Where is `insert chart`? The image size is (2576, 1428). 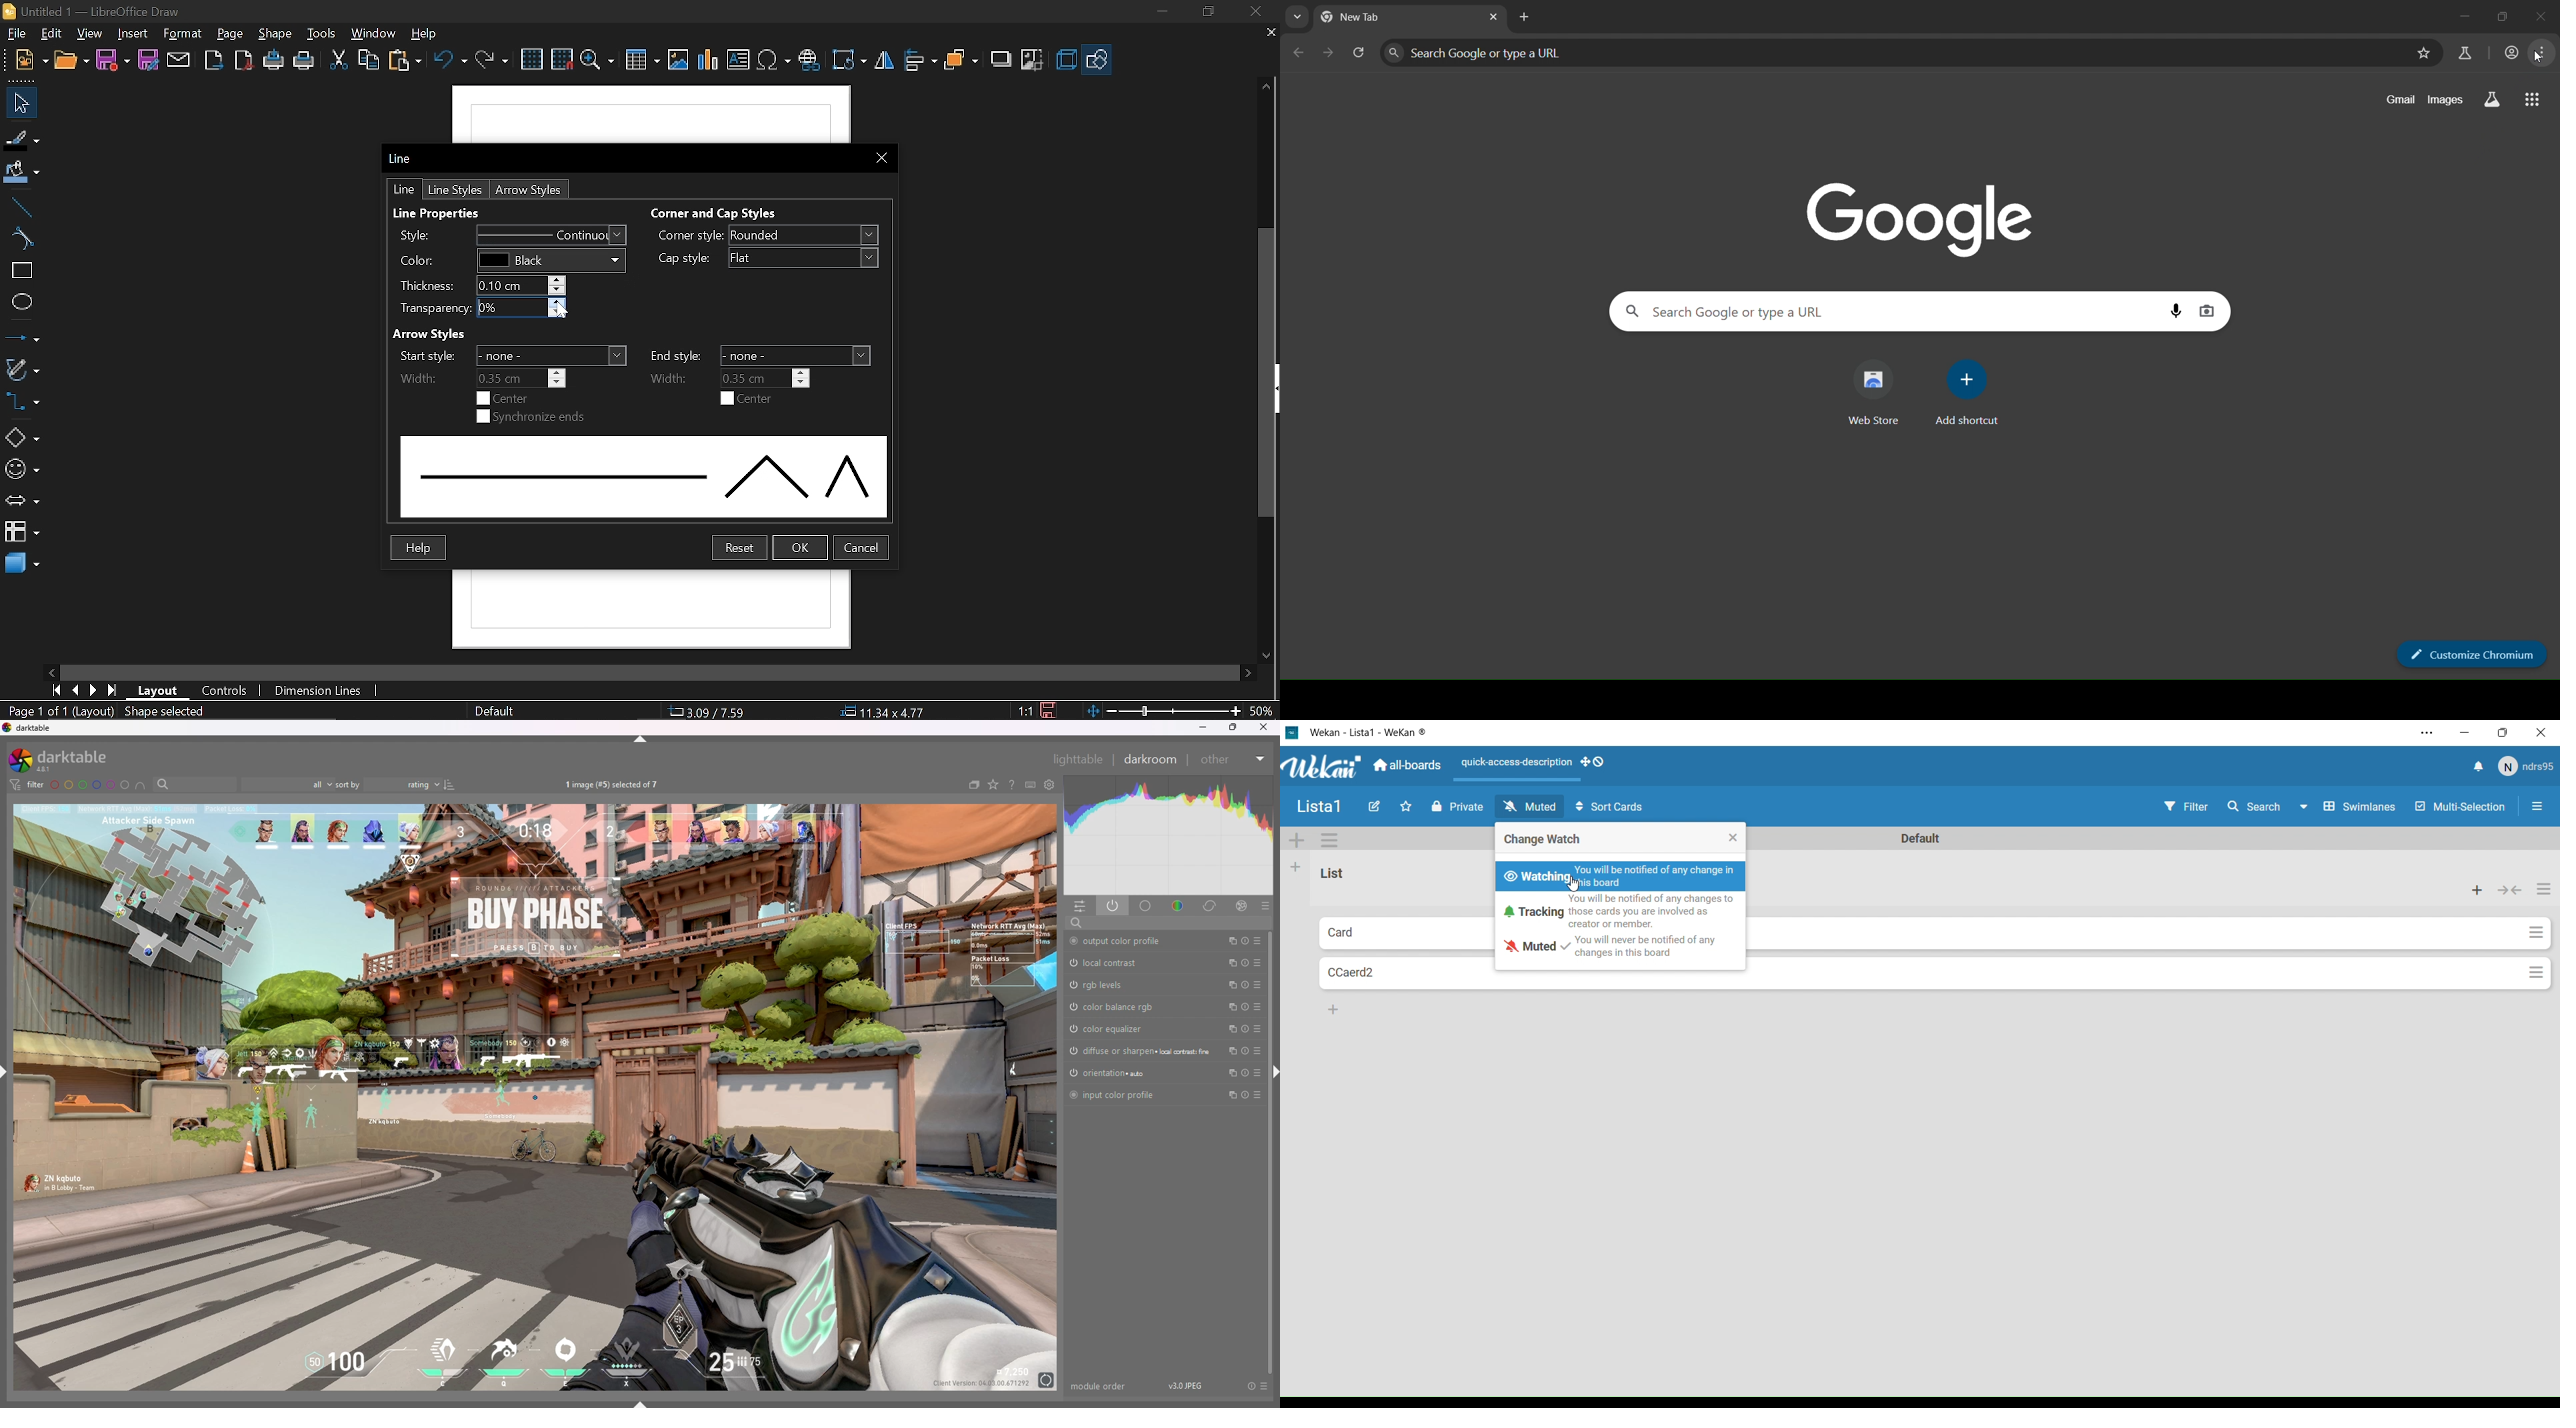
insert chart is located at coordinates (706, 60).